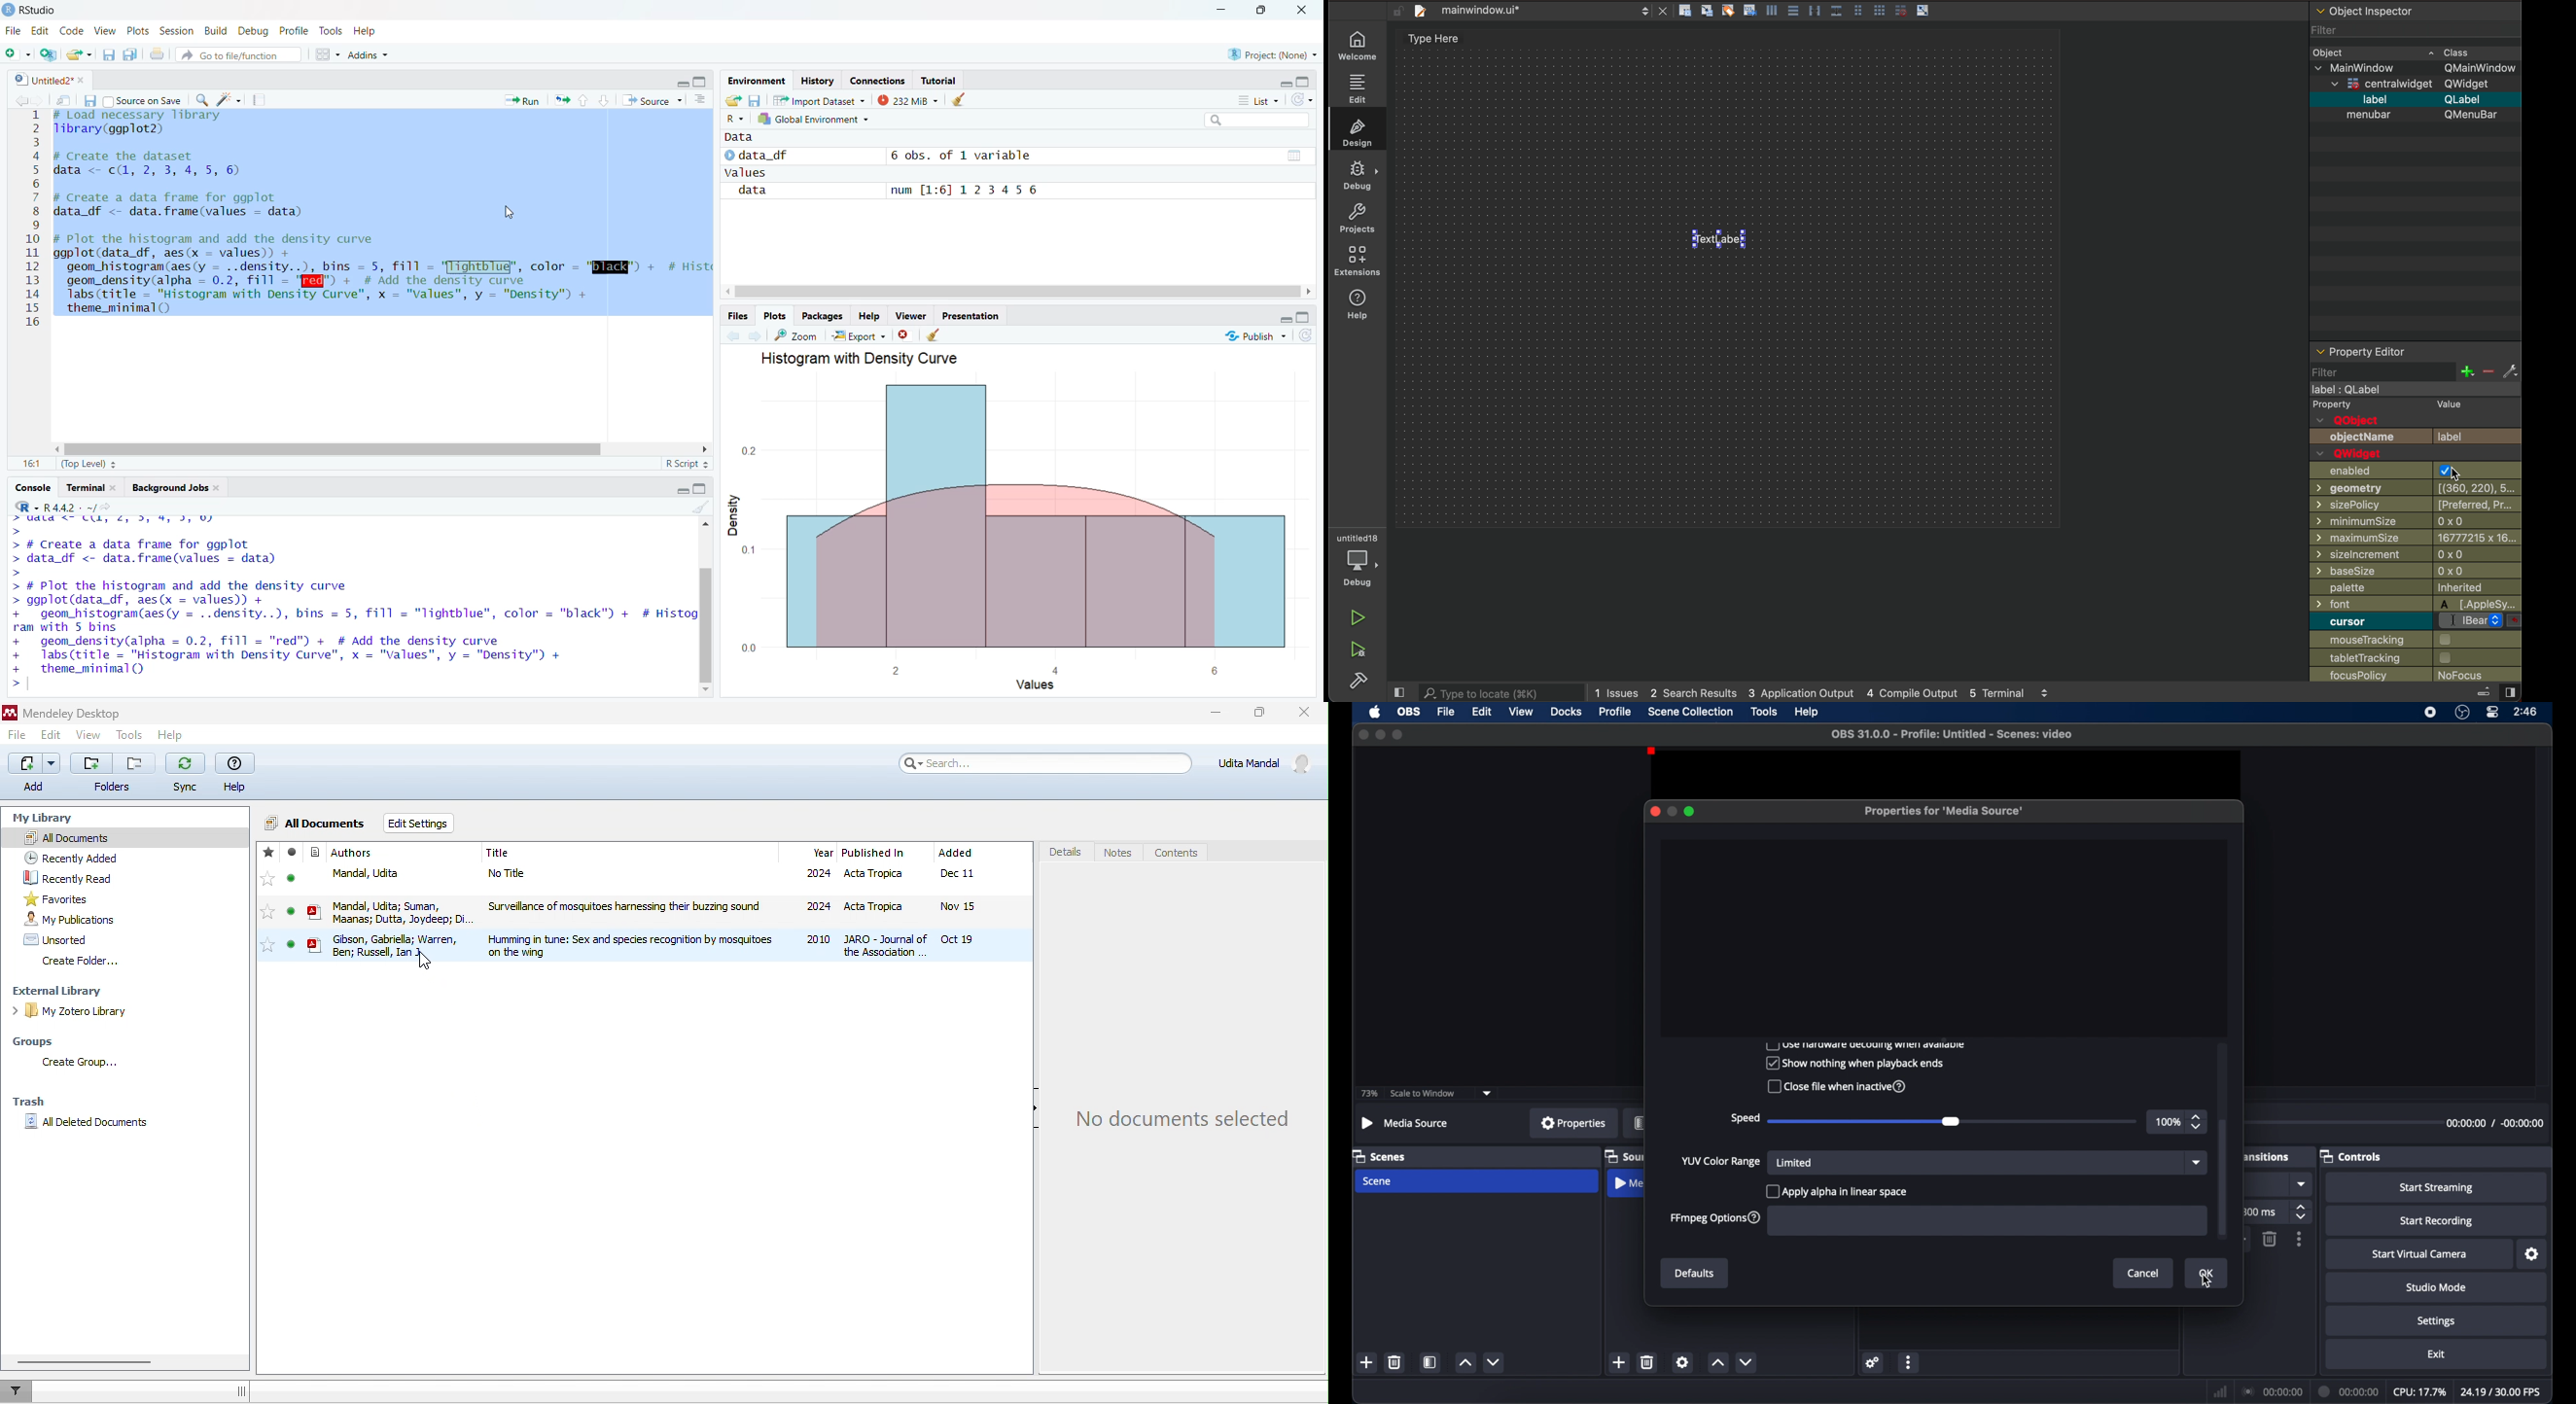 Image resolution: width=2576 pixels, height=1428 pixels. Describe the element at coordinates (757, 192) in the screenshot. I see `data` at that location.